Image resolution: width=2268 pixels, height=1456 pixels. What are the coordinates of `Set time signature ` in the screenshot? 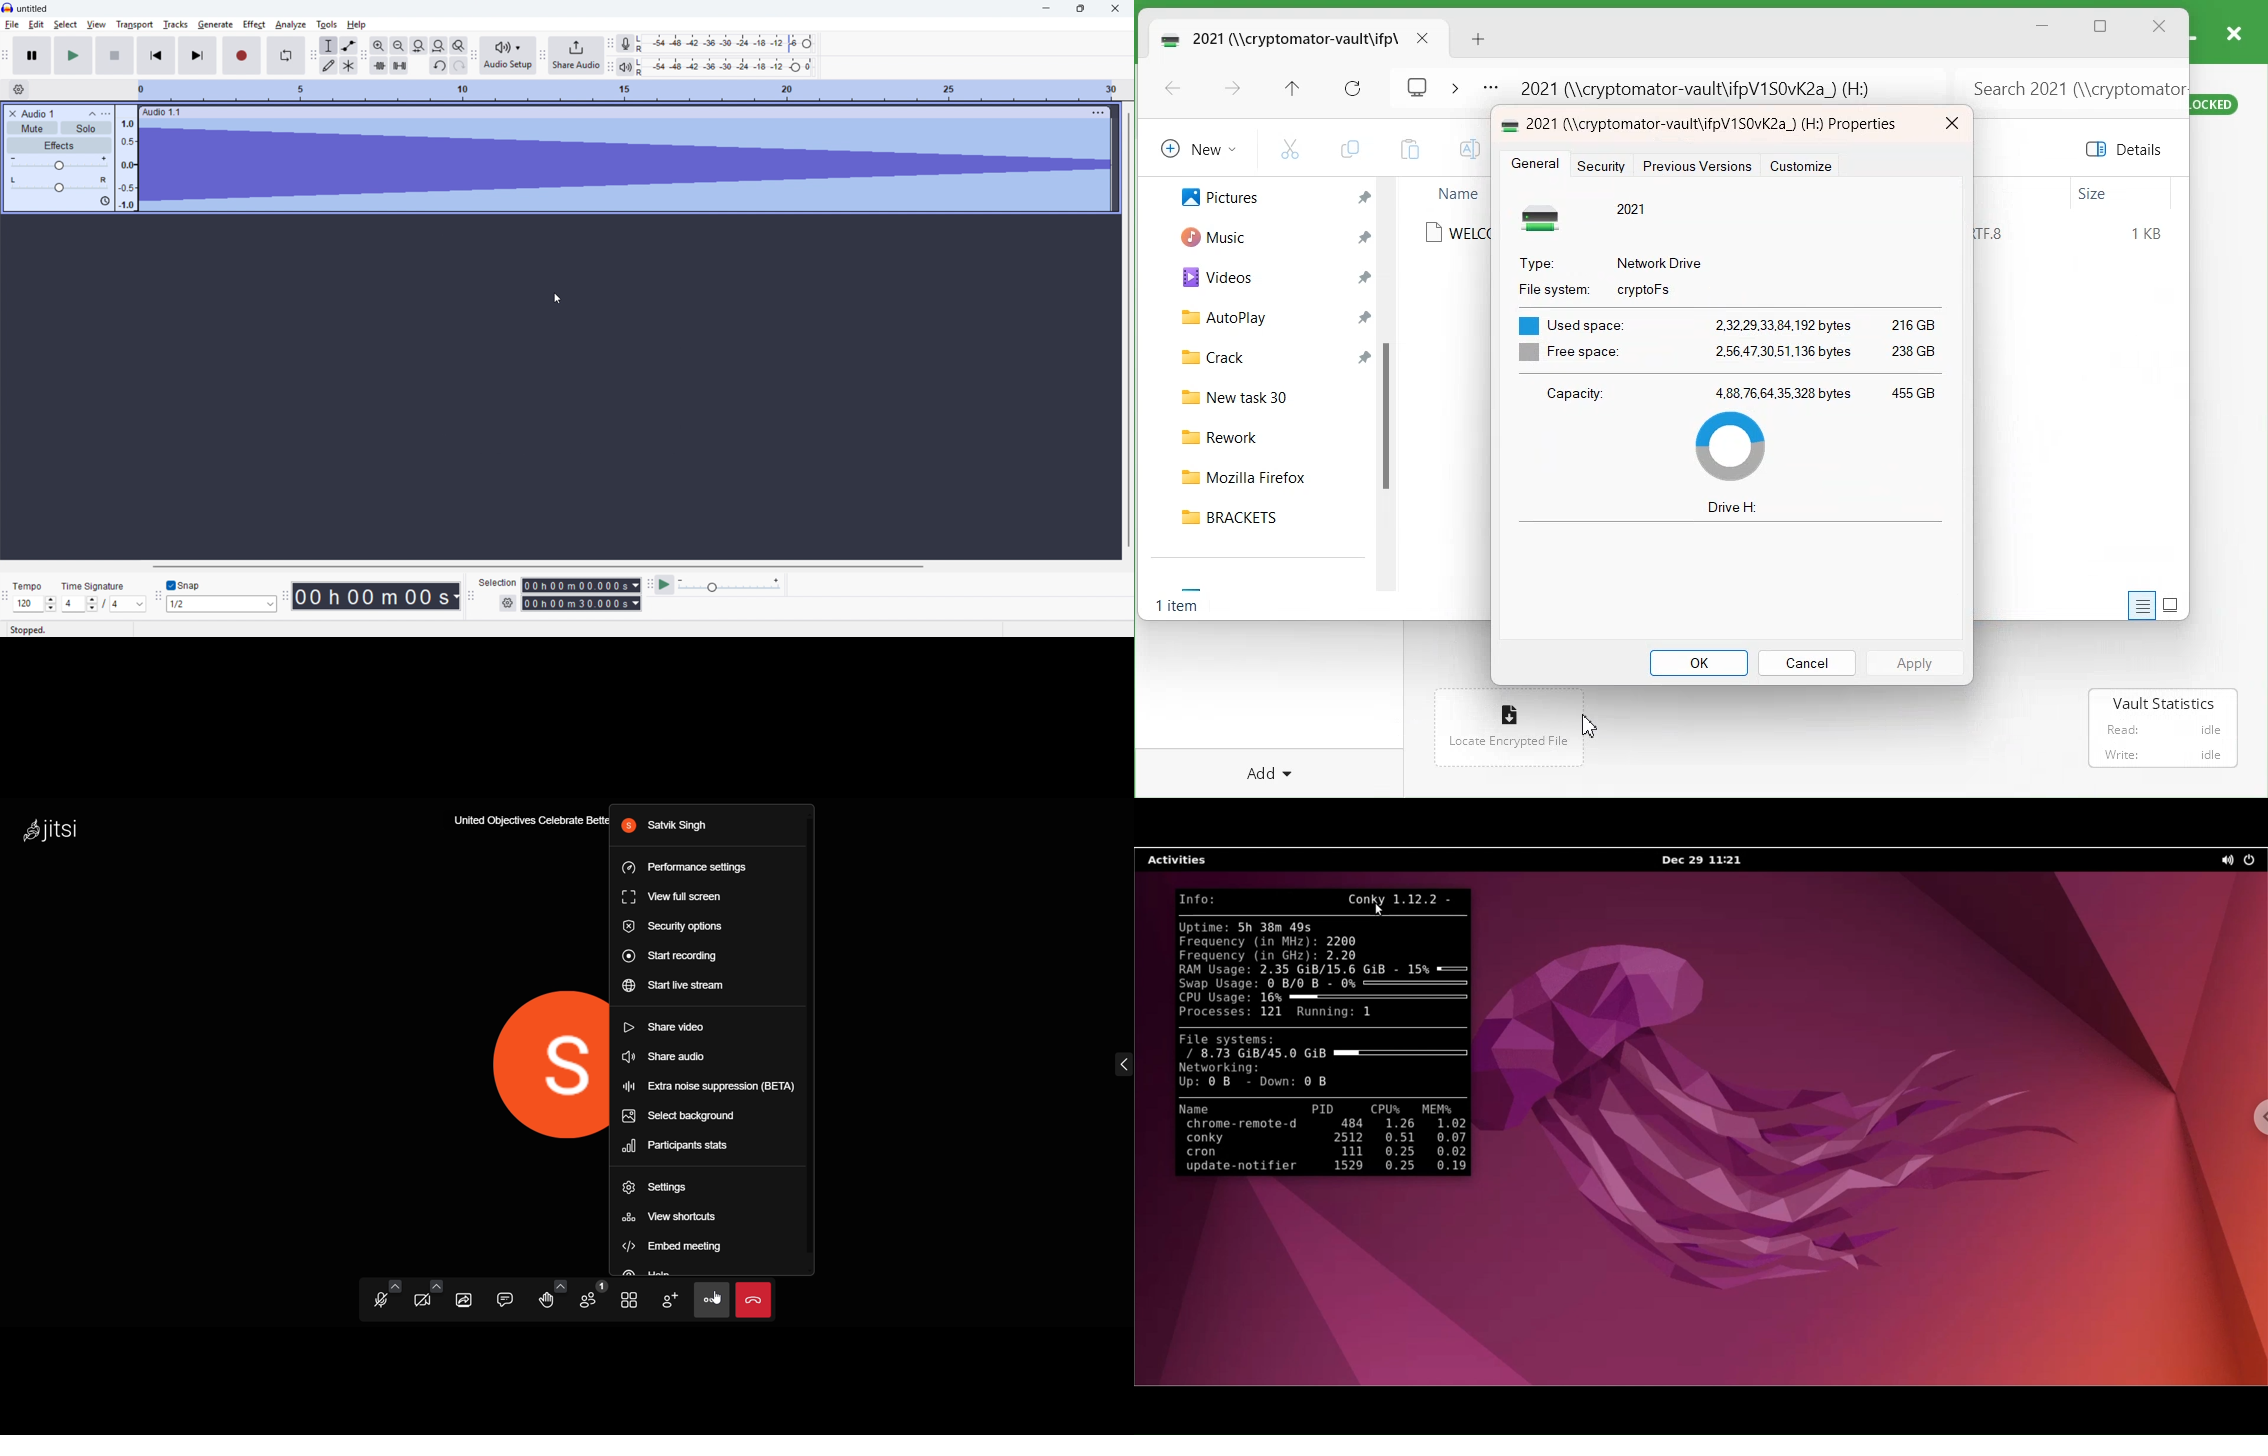 It's located at (106, 605).